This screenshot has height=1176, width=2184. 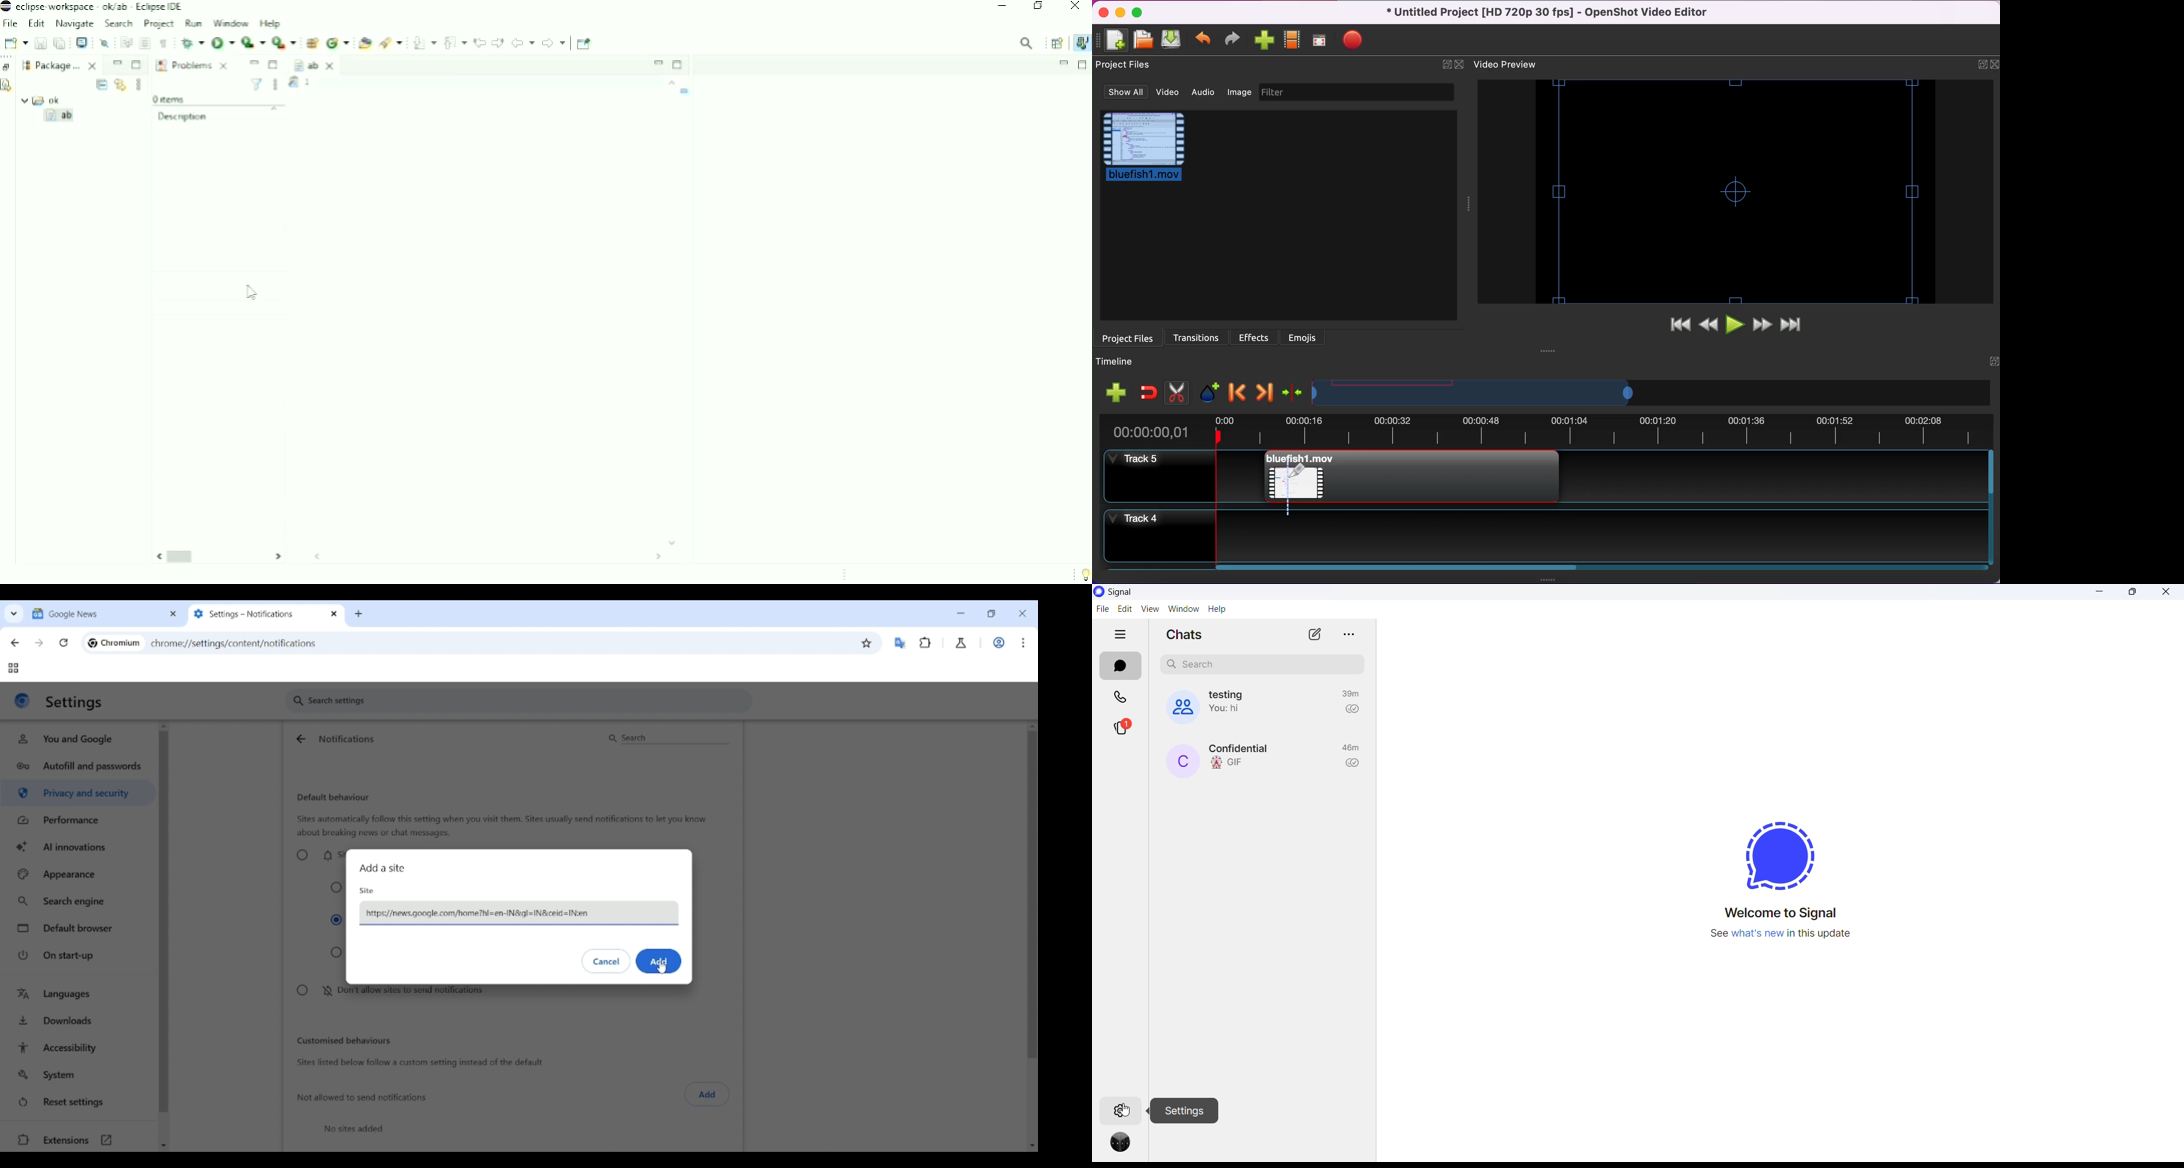 I want to click on Open Perspective, so click(x=1055, y=42).